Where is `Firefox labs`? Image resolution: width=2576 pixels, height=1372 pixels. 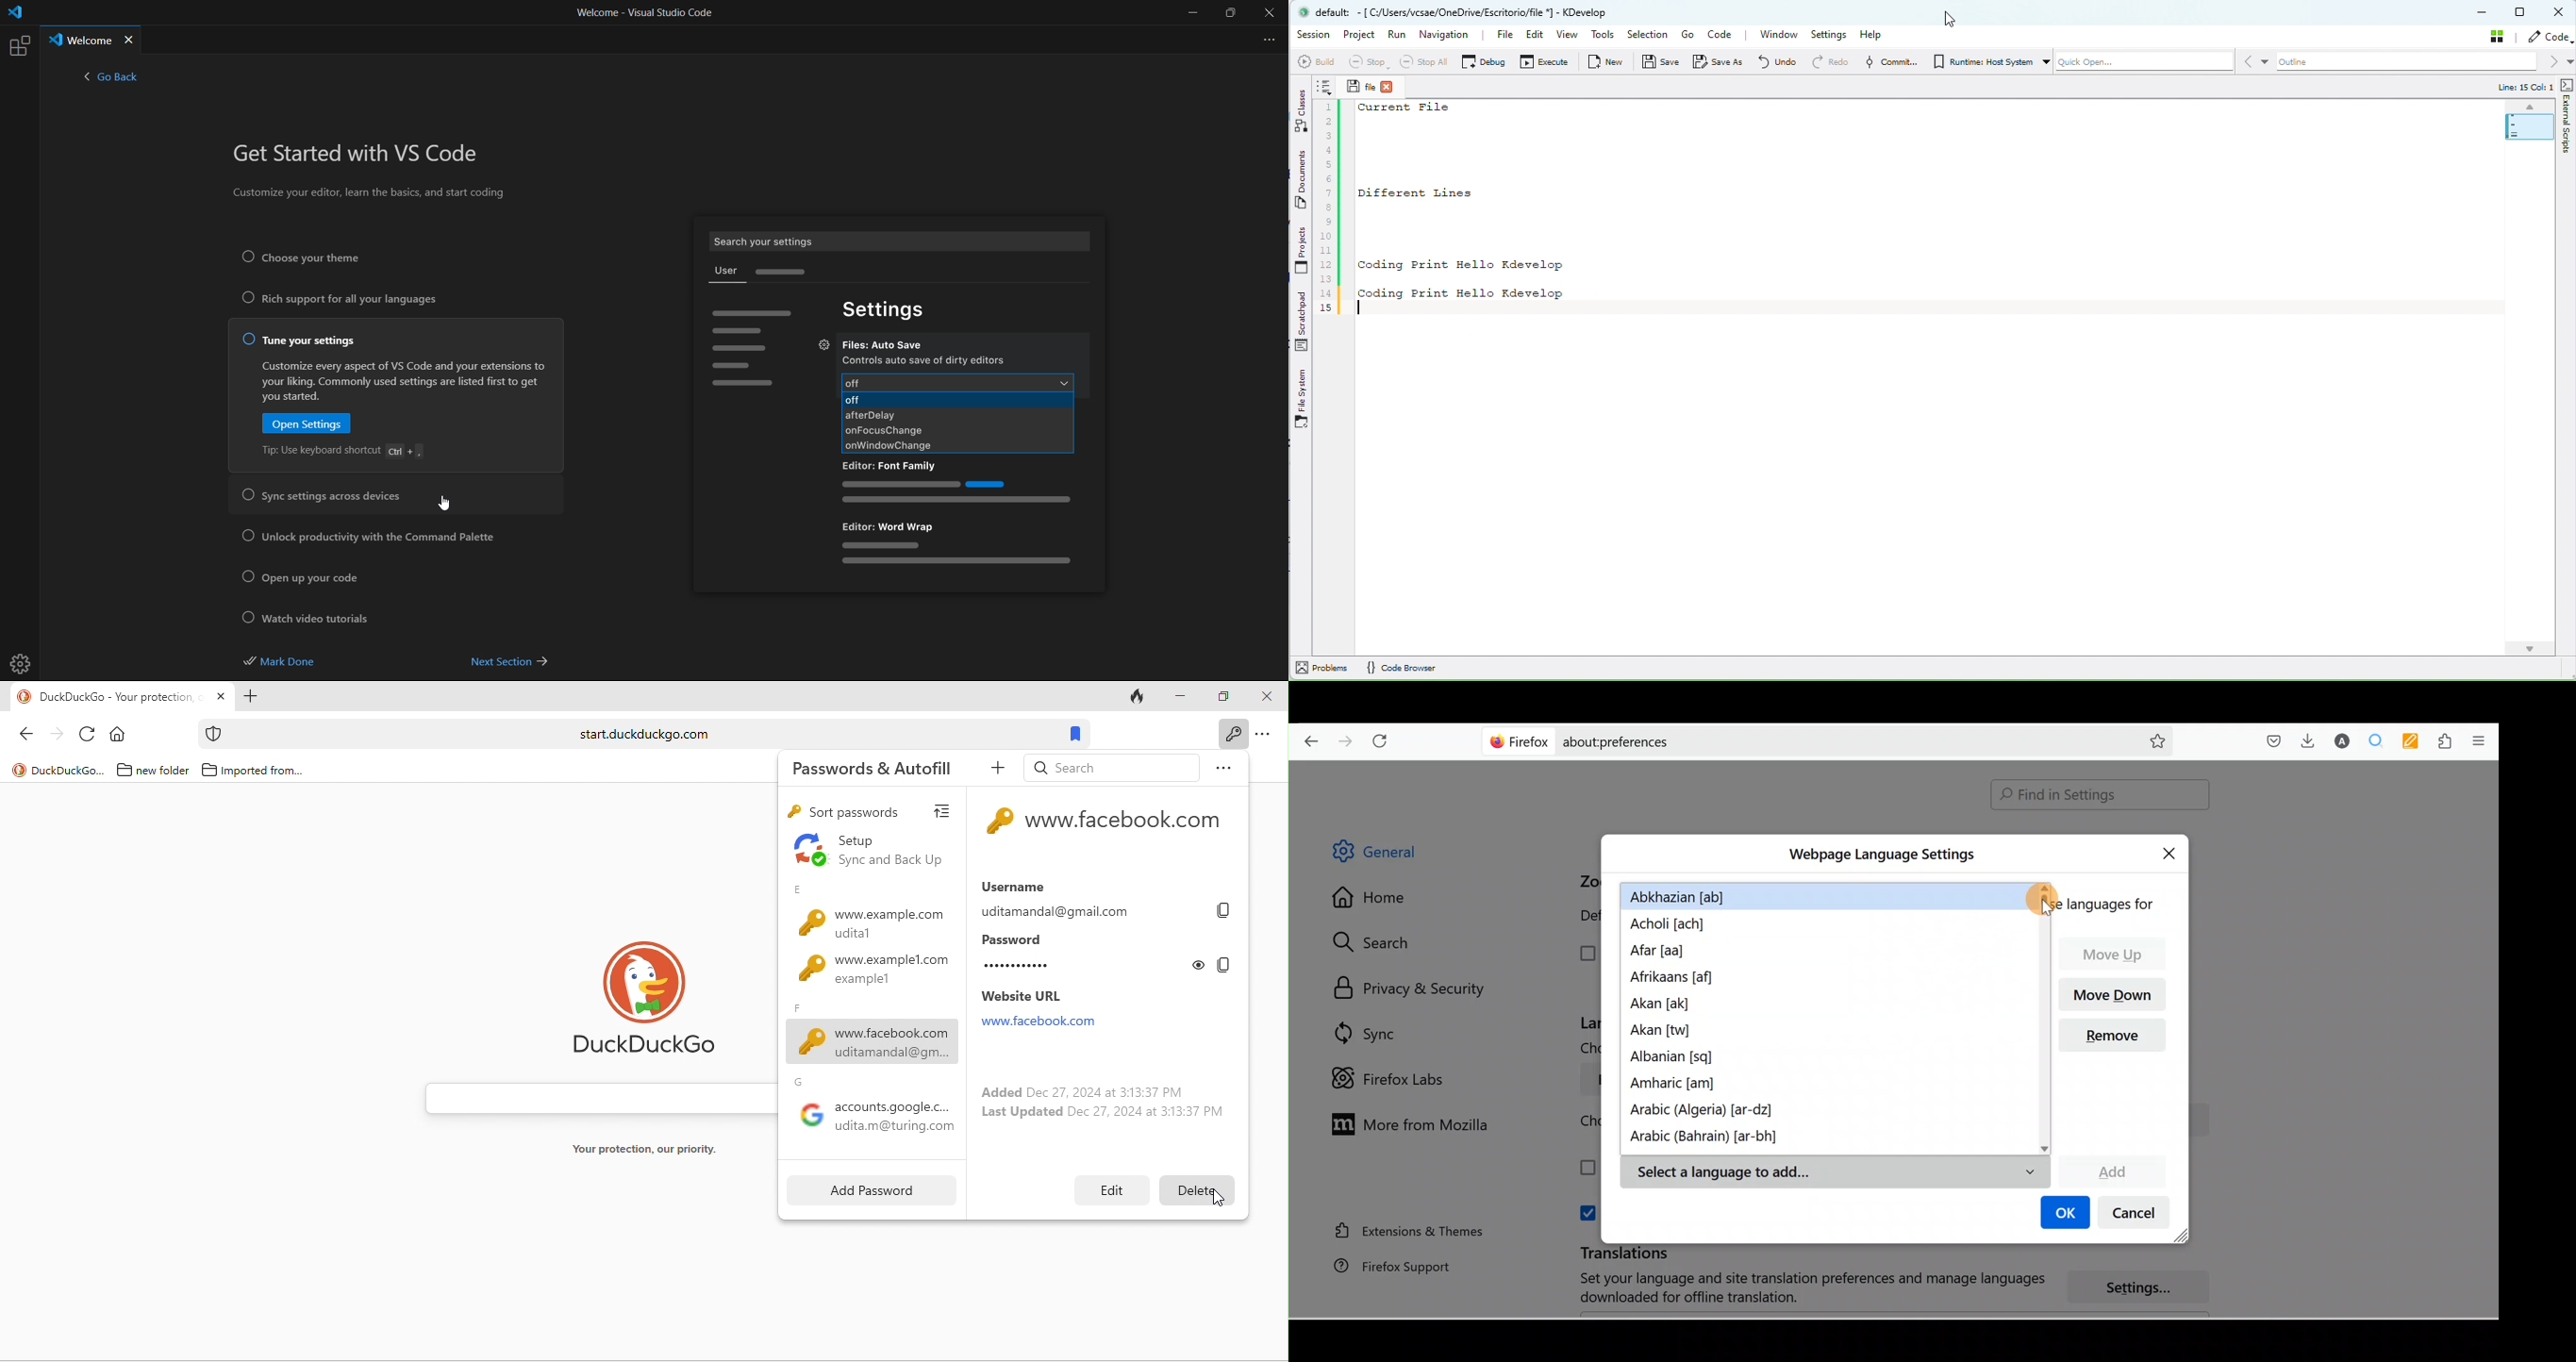 Firefox labs is located at coordinates (1392, 1079).